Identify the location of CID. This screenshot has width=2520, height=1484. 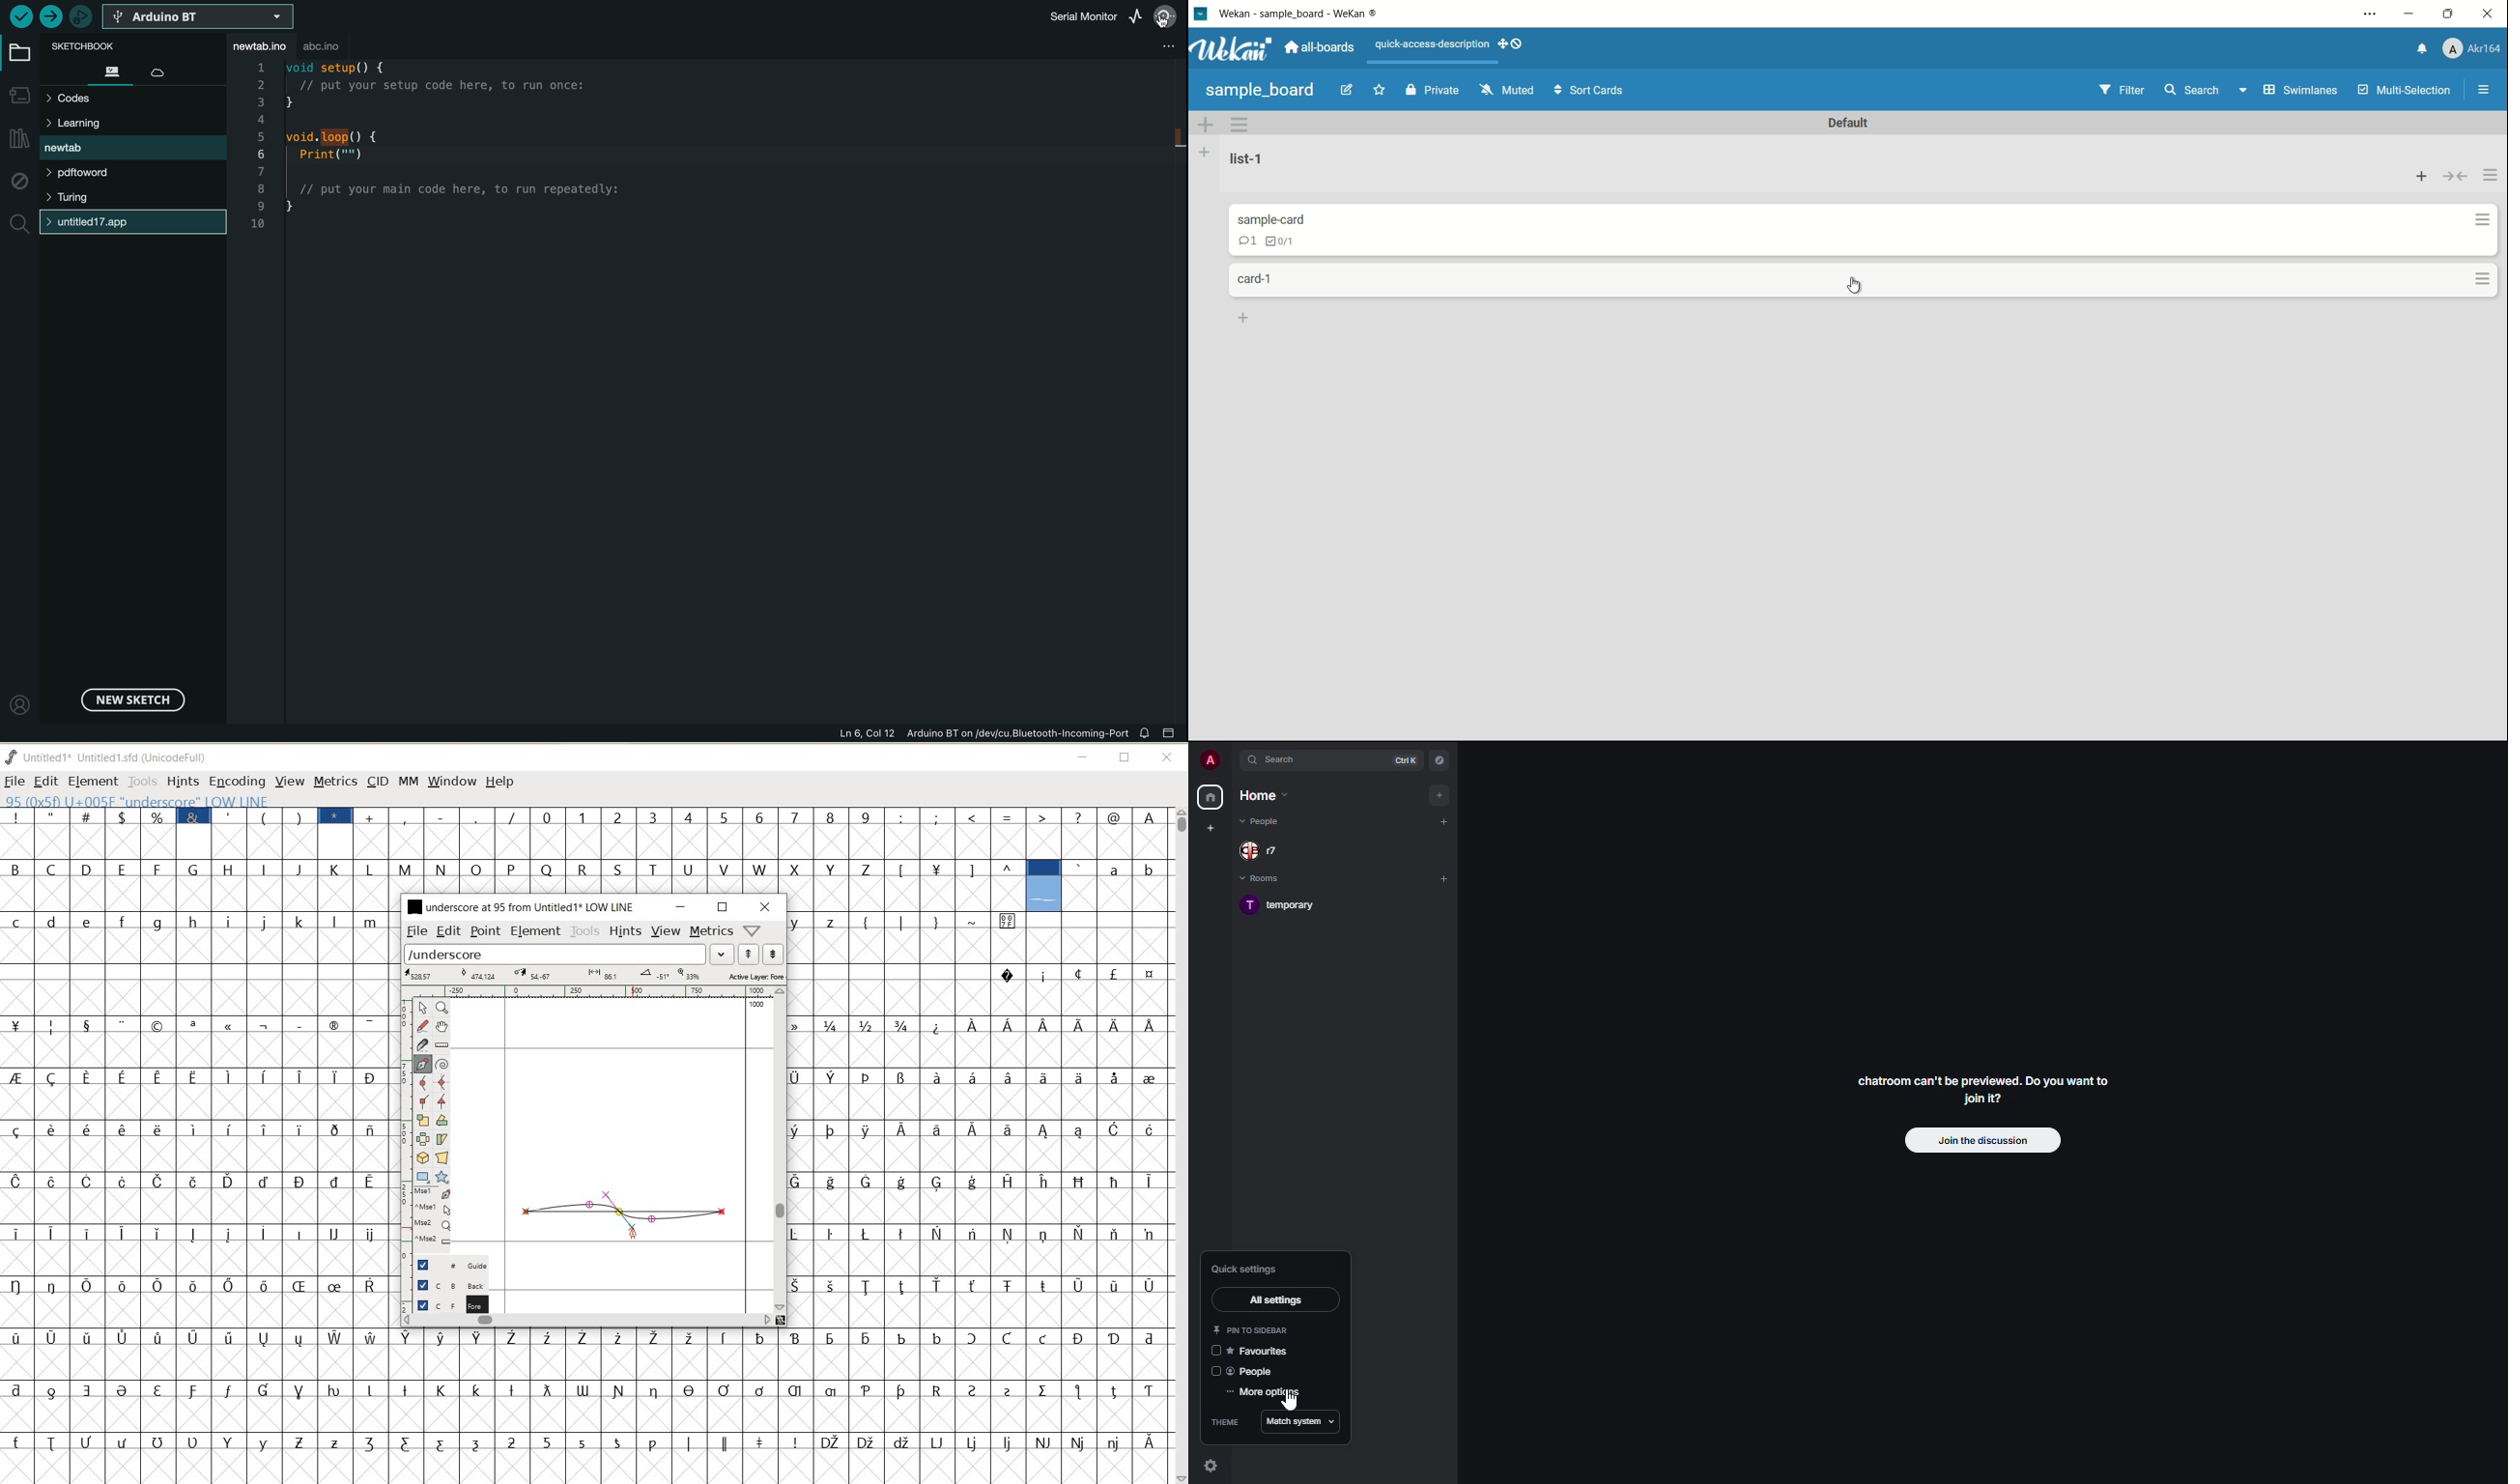
(377, 782).